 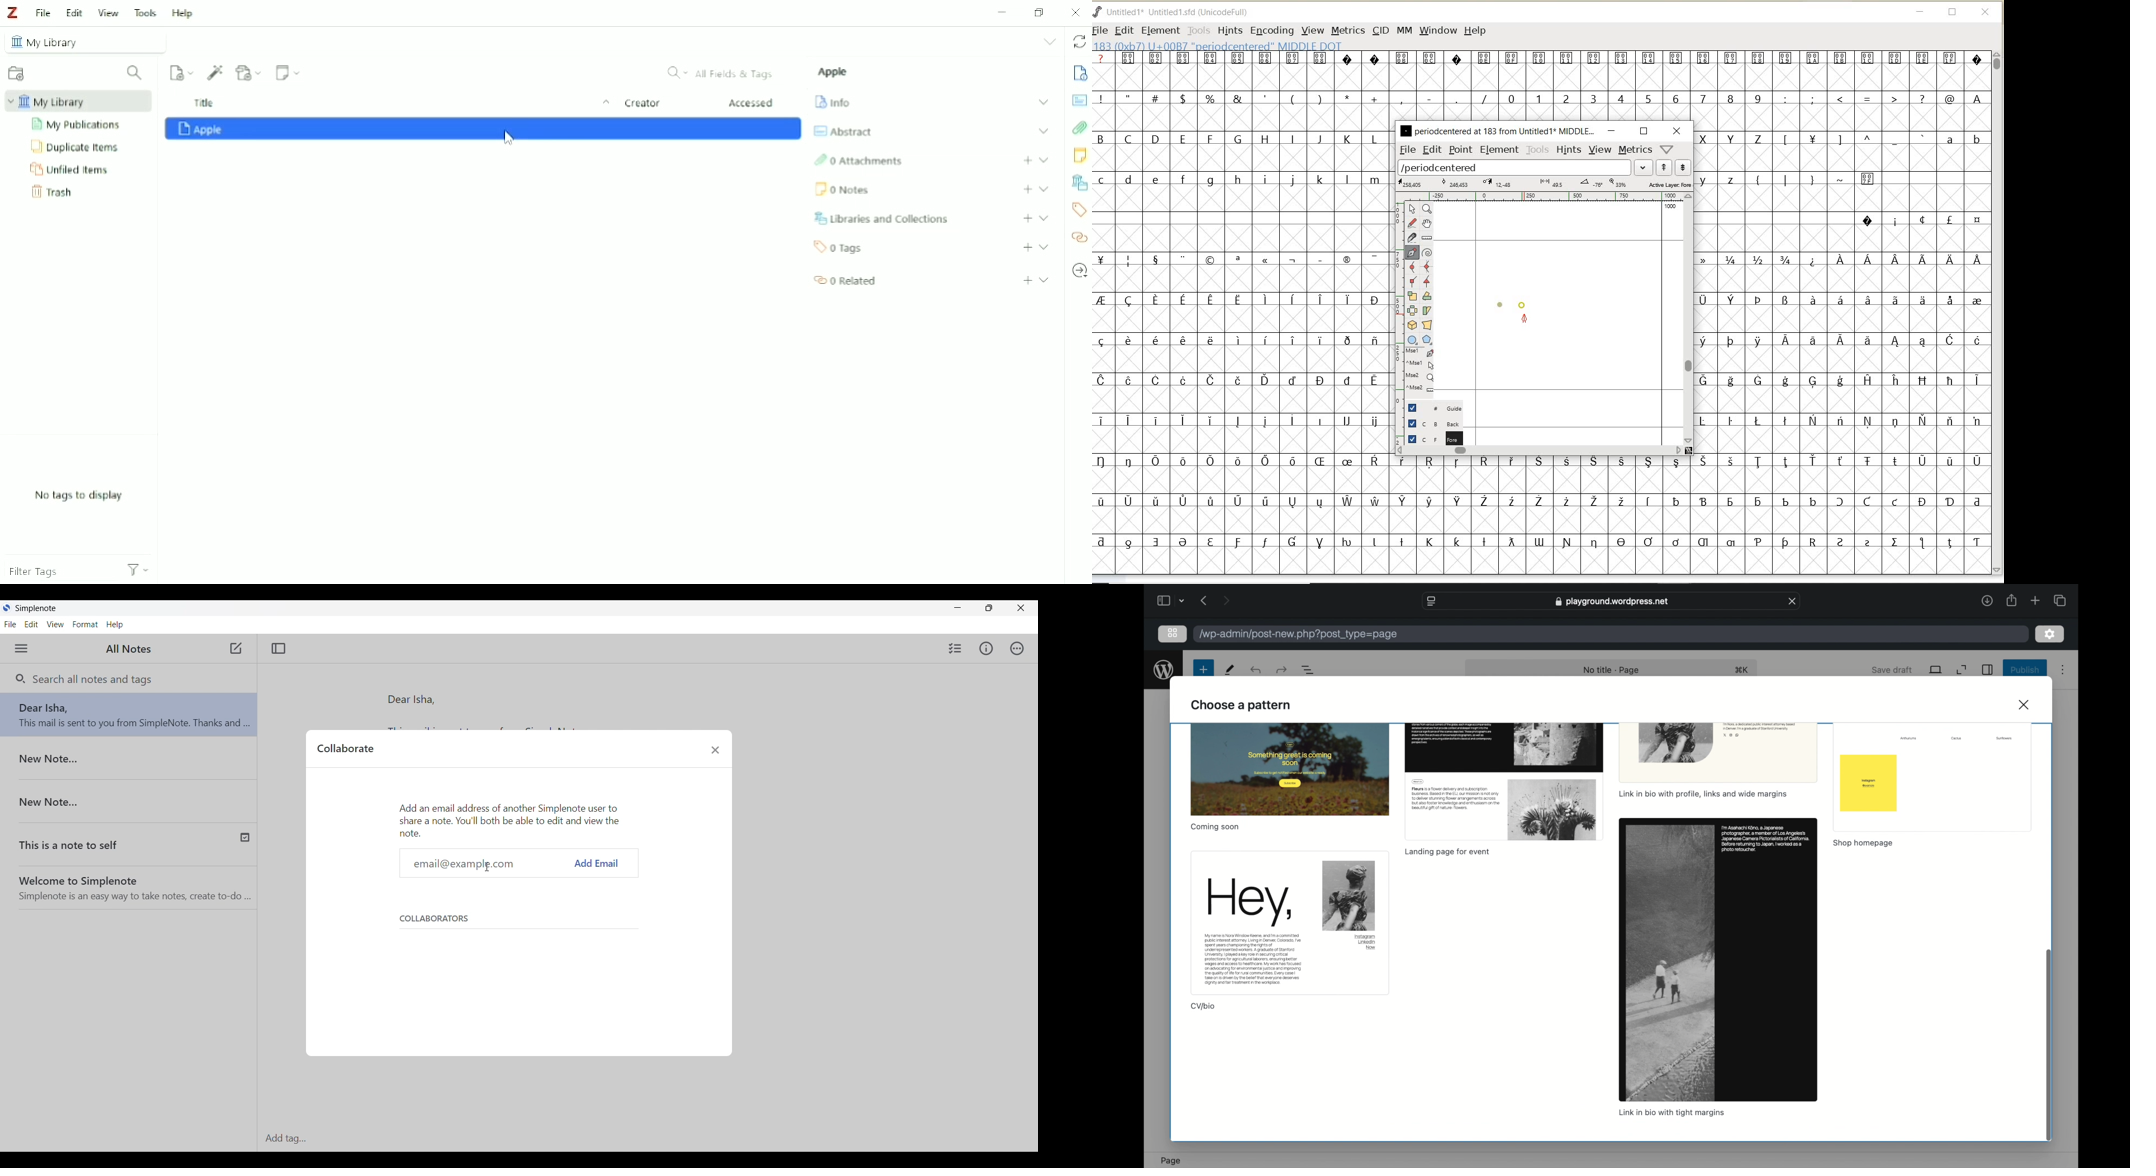 I want to click on Expand section, so click(x=1043, y=131).